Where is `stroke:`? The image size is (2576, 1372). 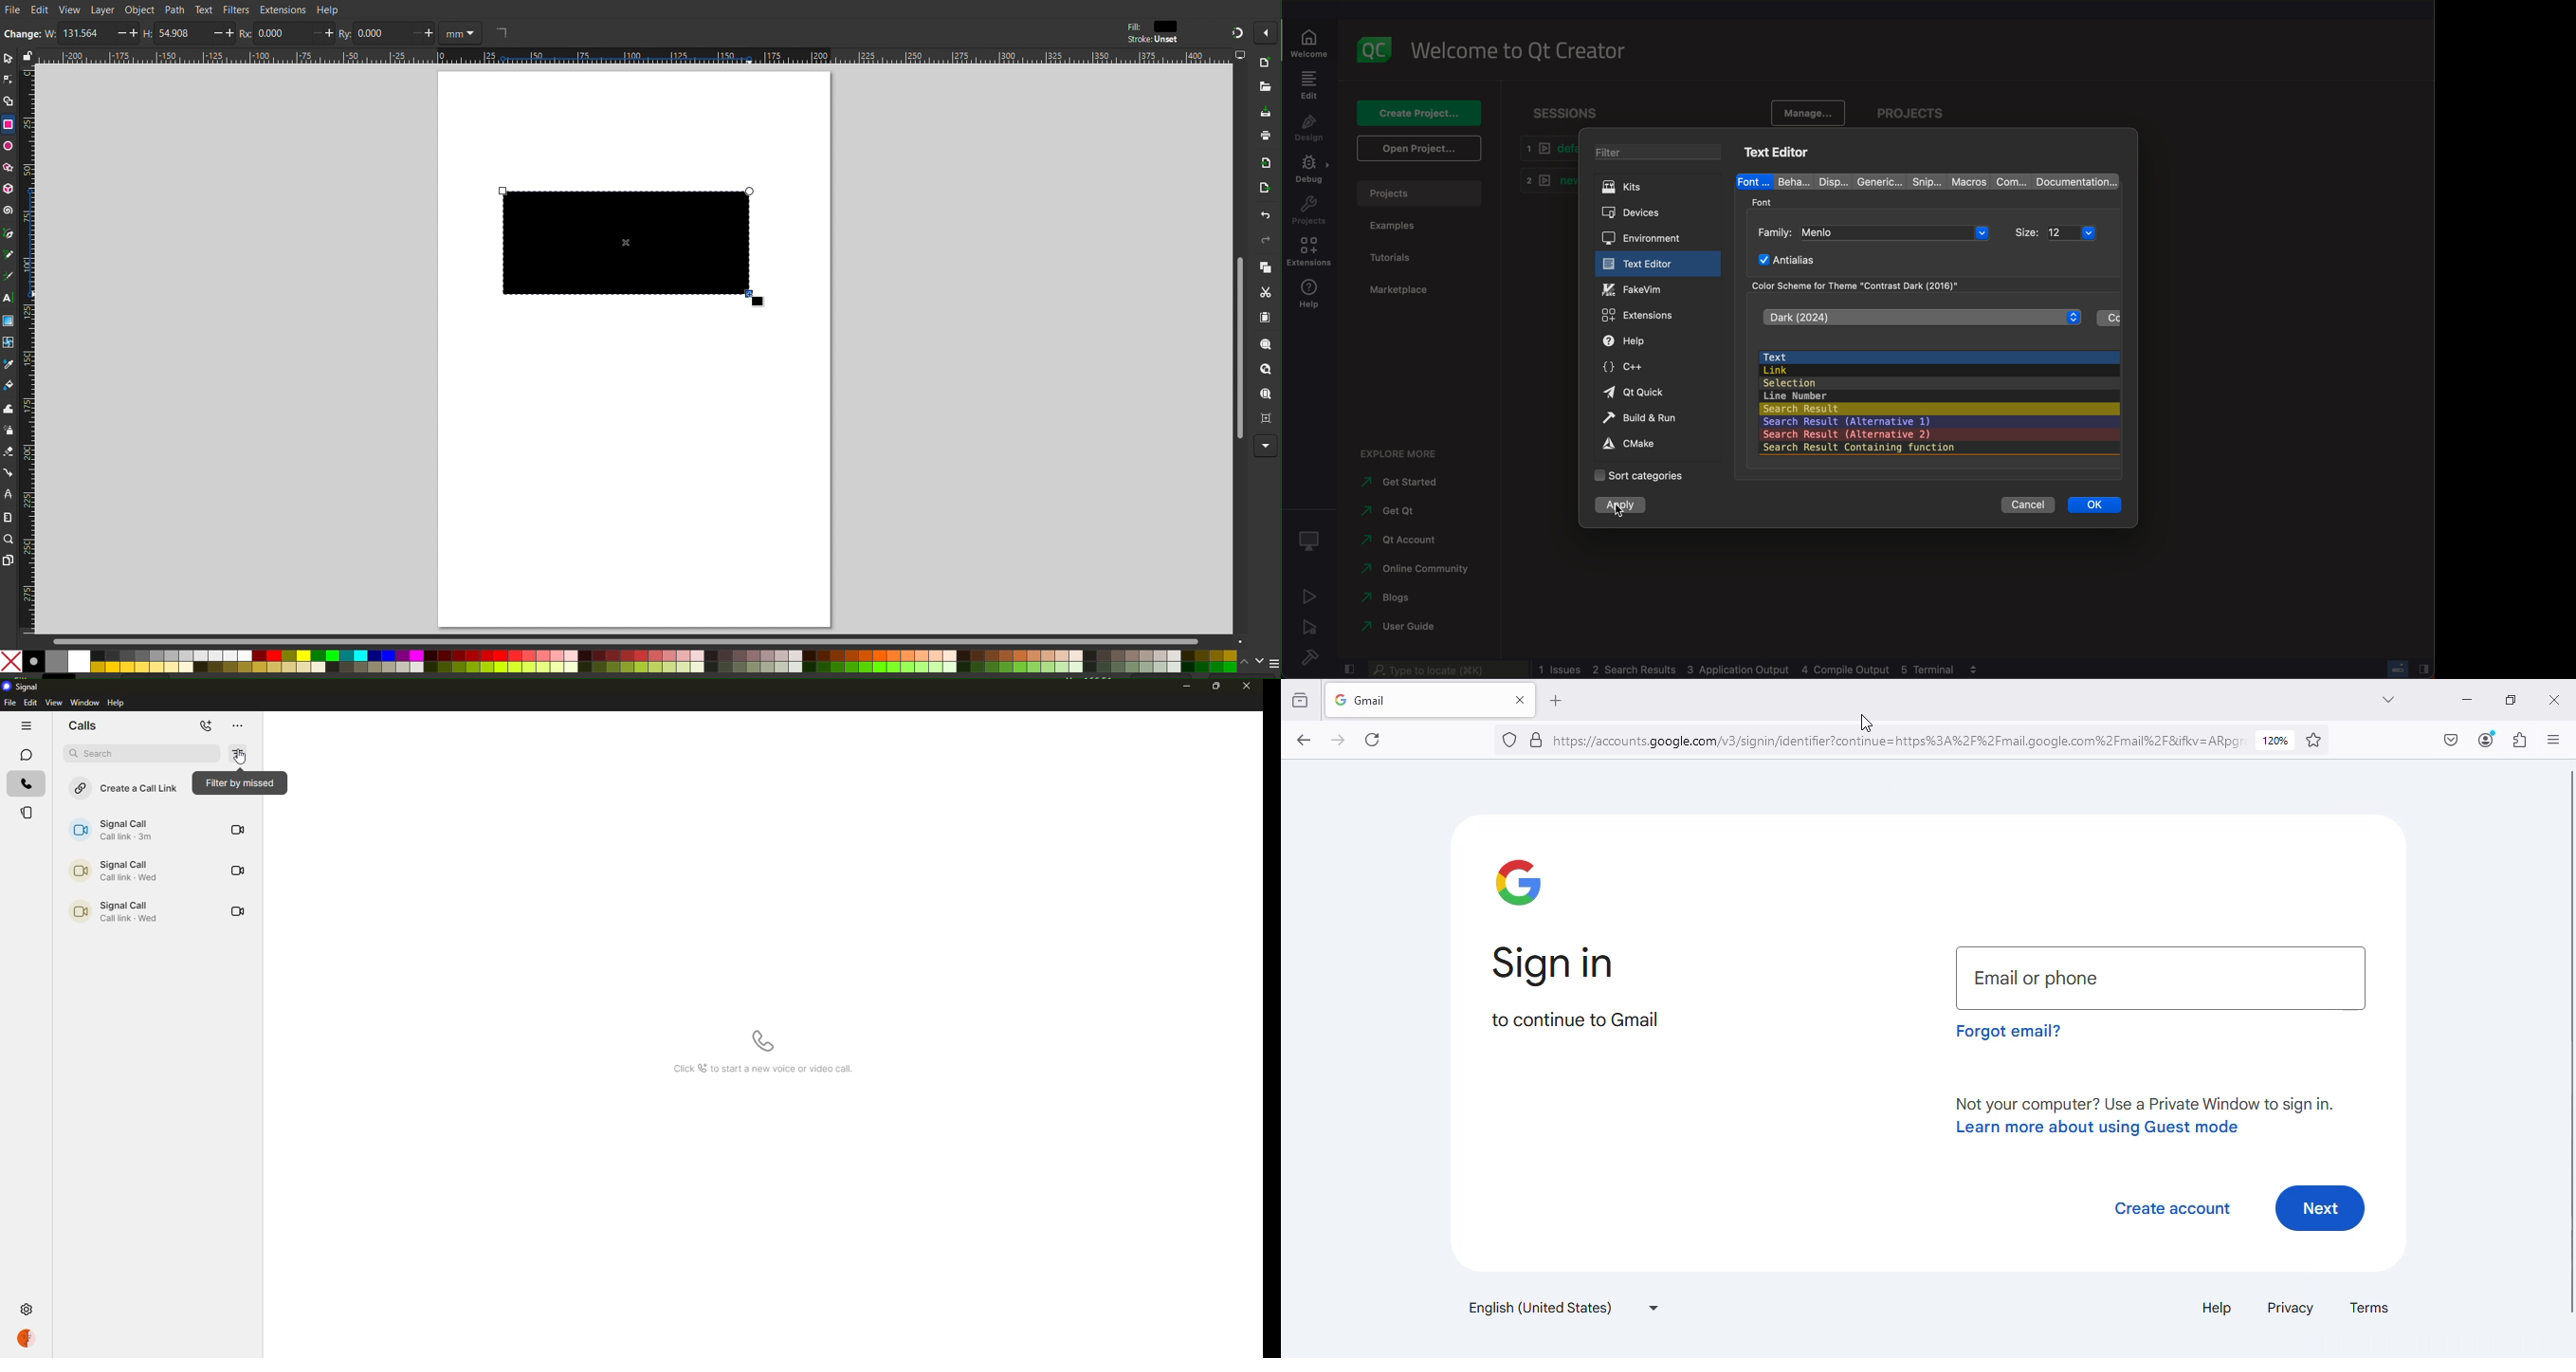 stroke: is located at coordinates (1151, 39).